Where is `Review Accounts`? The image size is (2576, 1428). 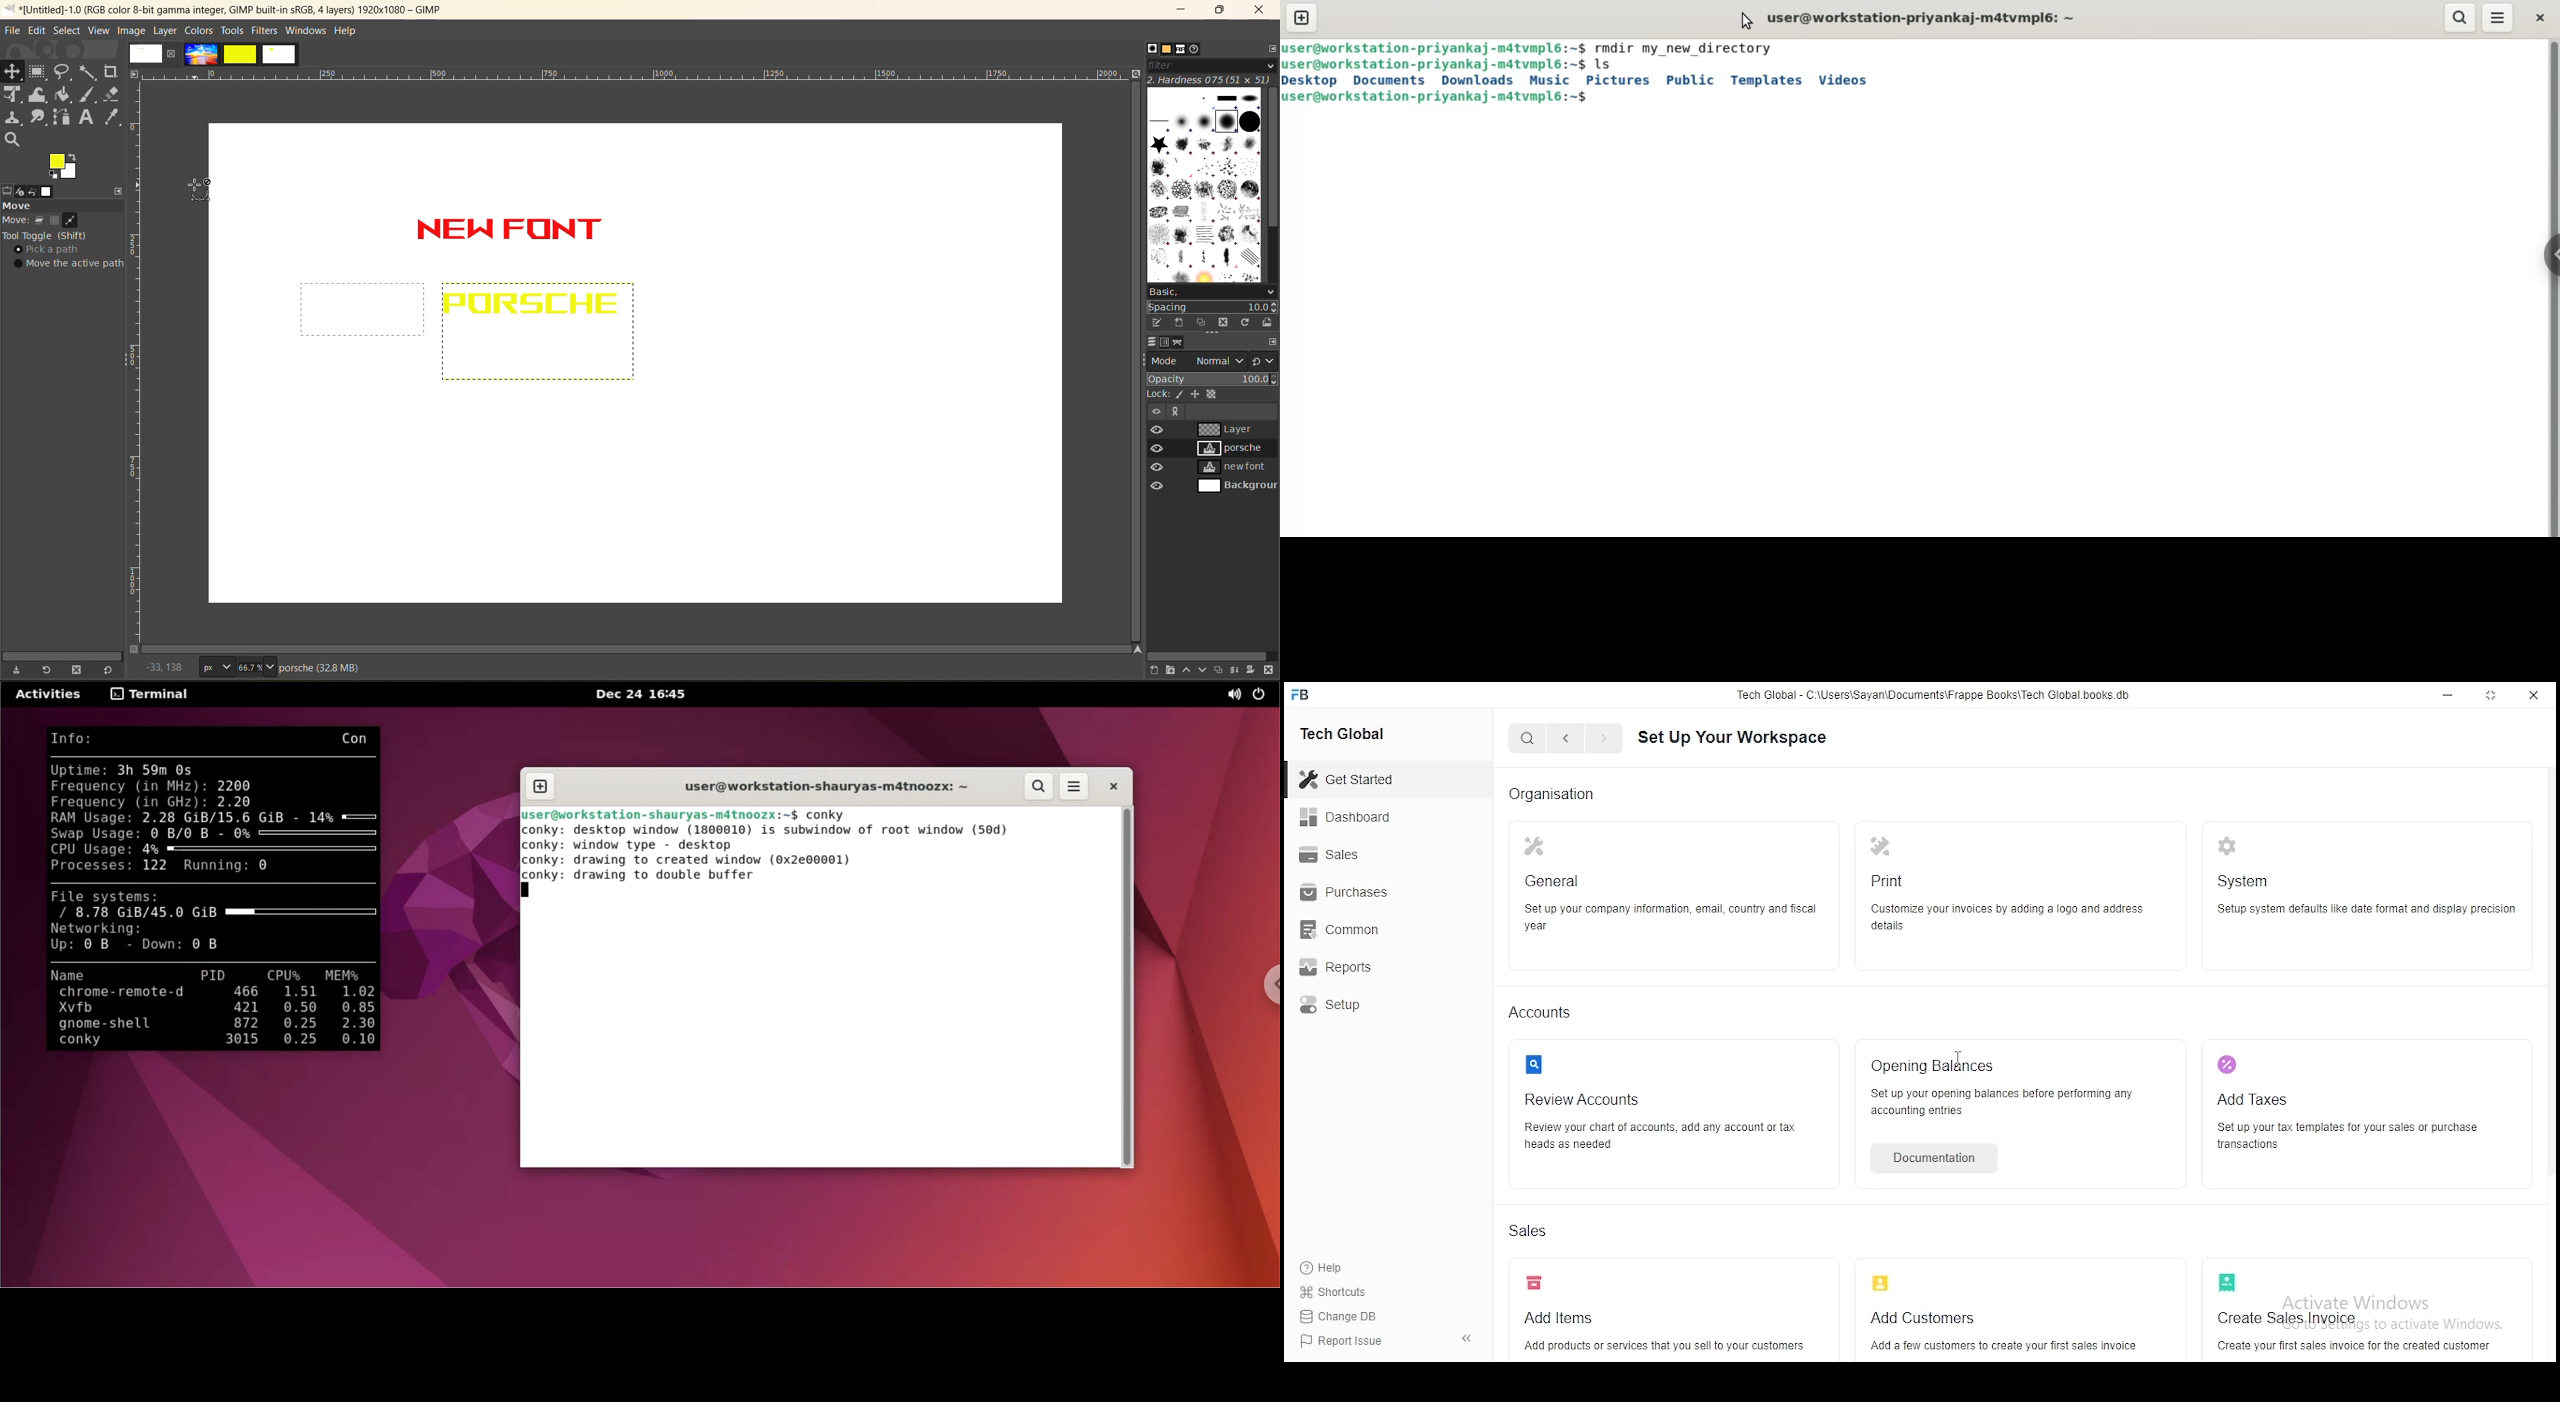 Review Accounts is located at coordinates (1671, 1104).